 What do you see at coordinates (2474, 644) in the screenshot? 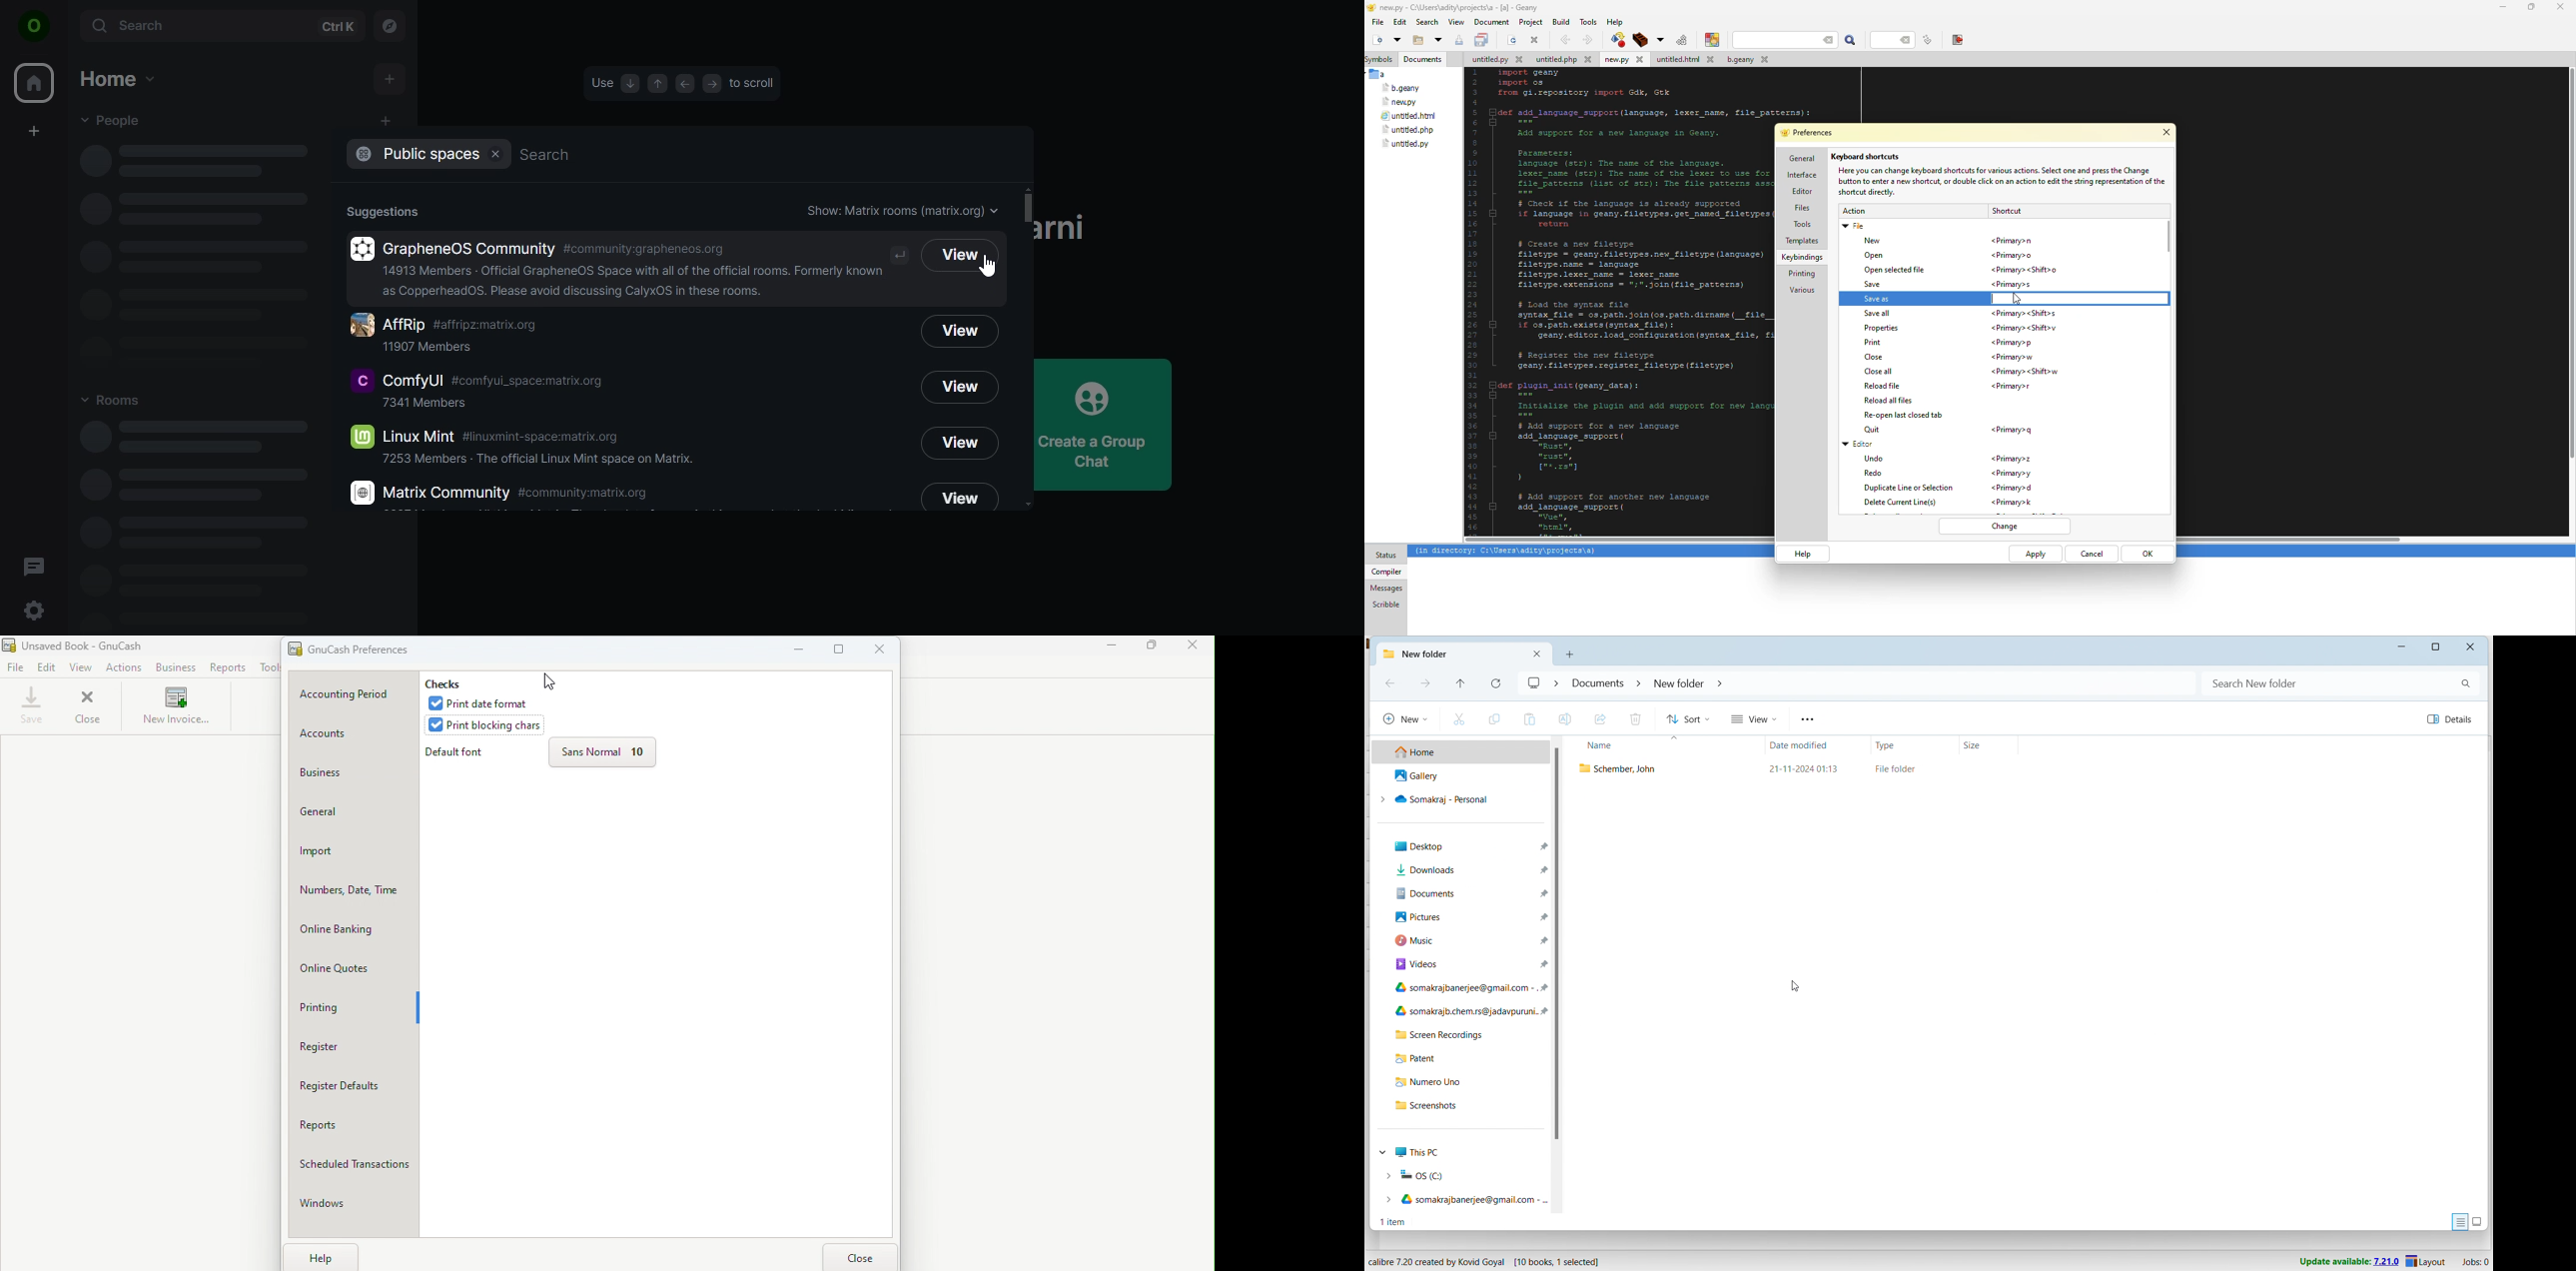
I see `close` at bounding box center [2474, 644].